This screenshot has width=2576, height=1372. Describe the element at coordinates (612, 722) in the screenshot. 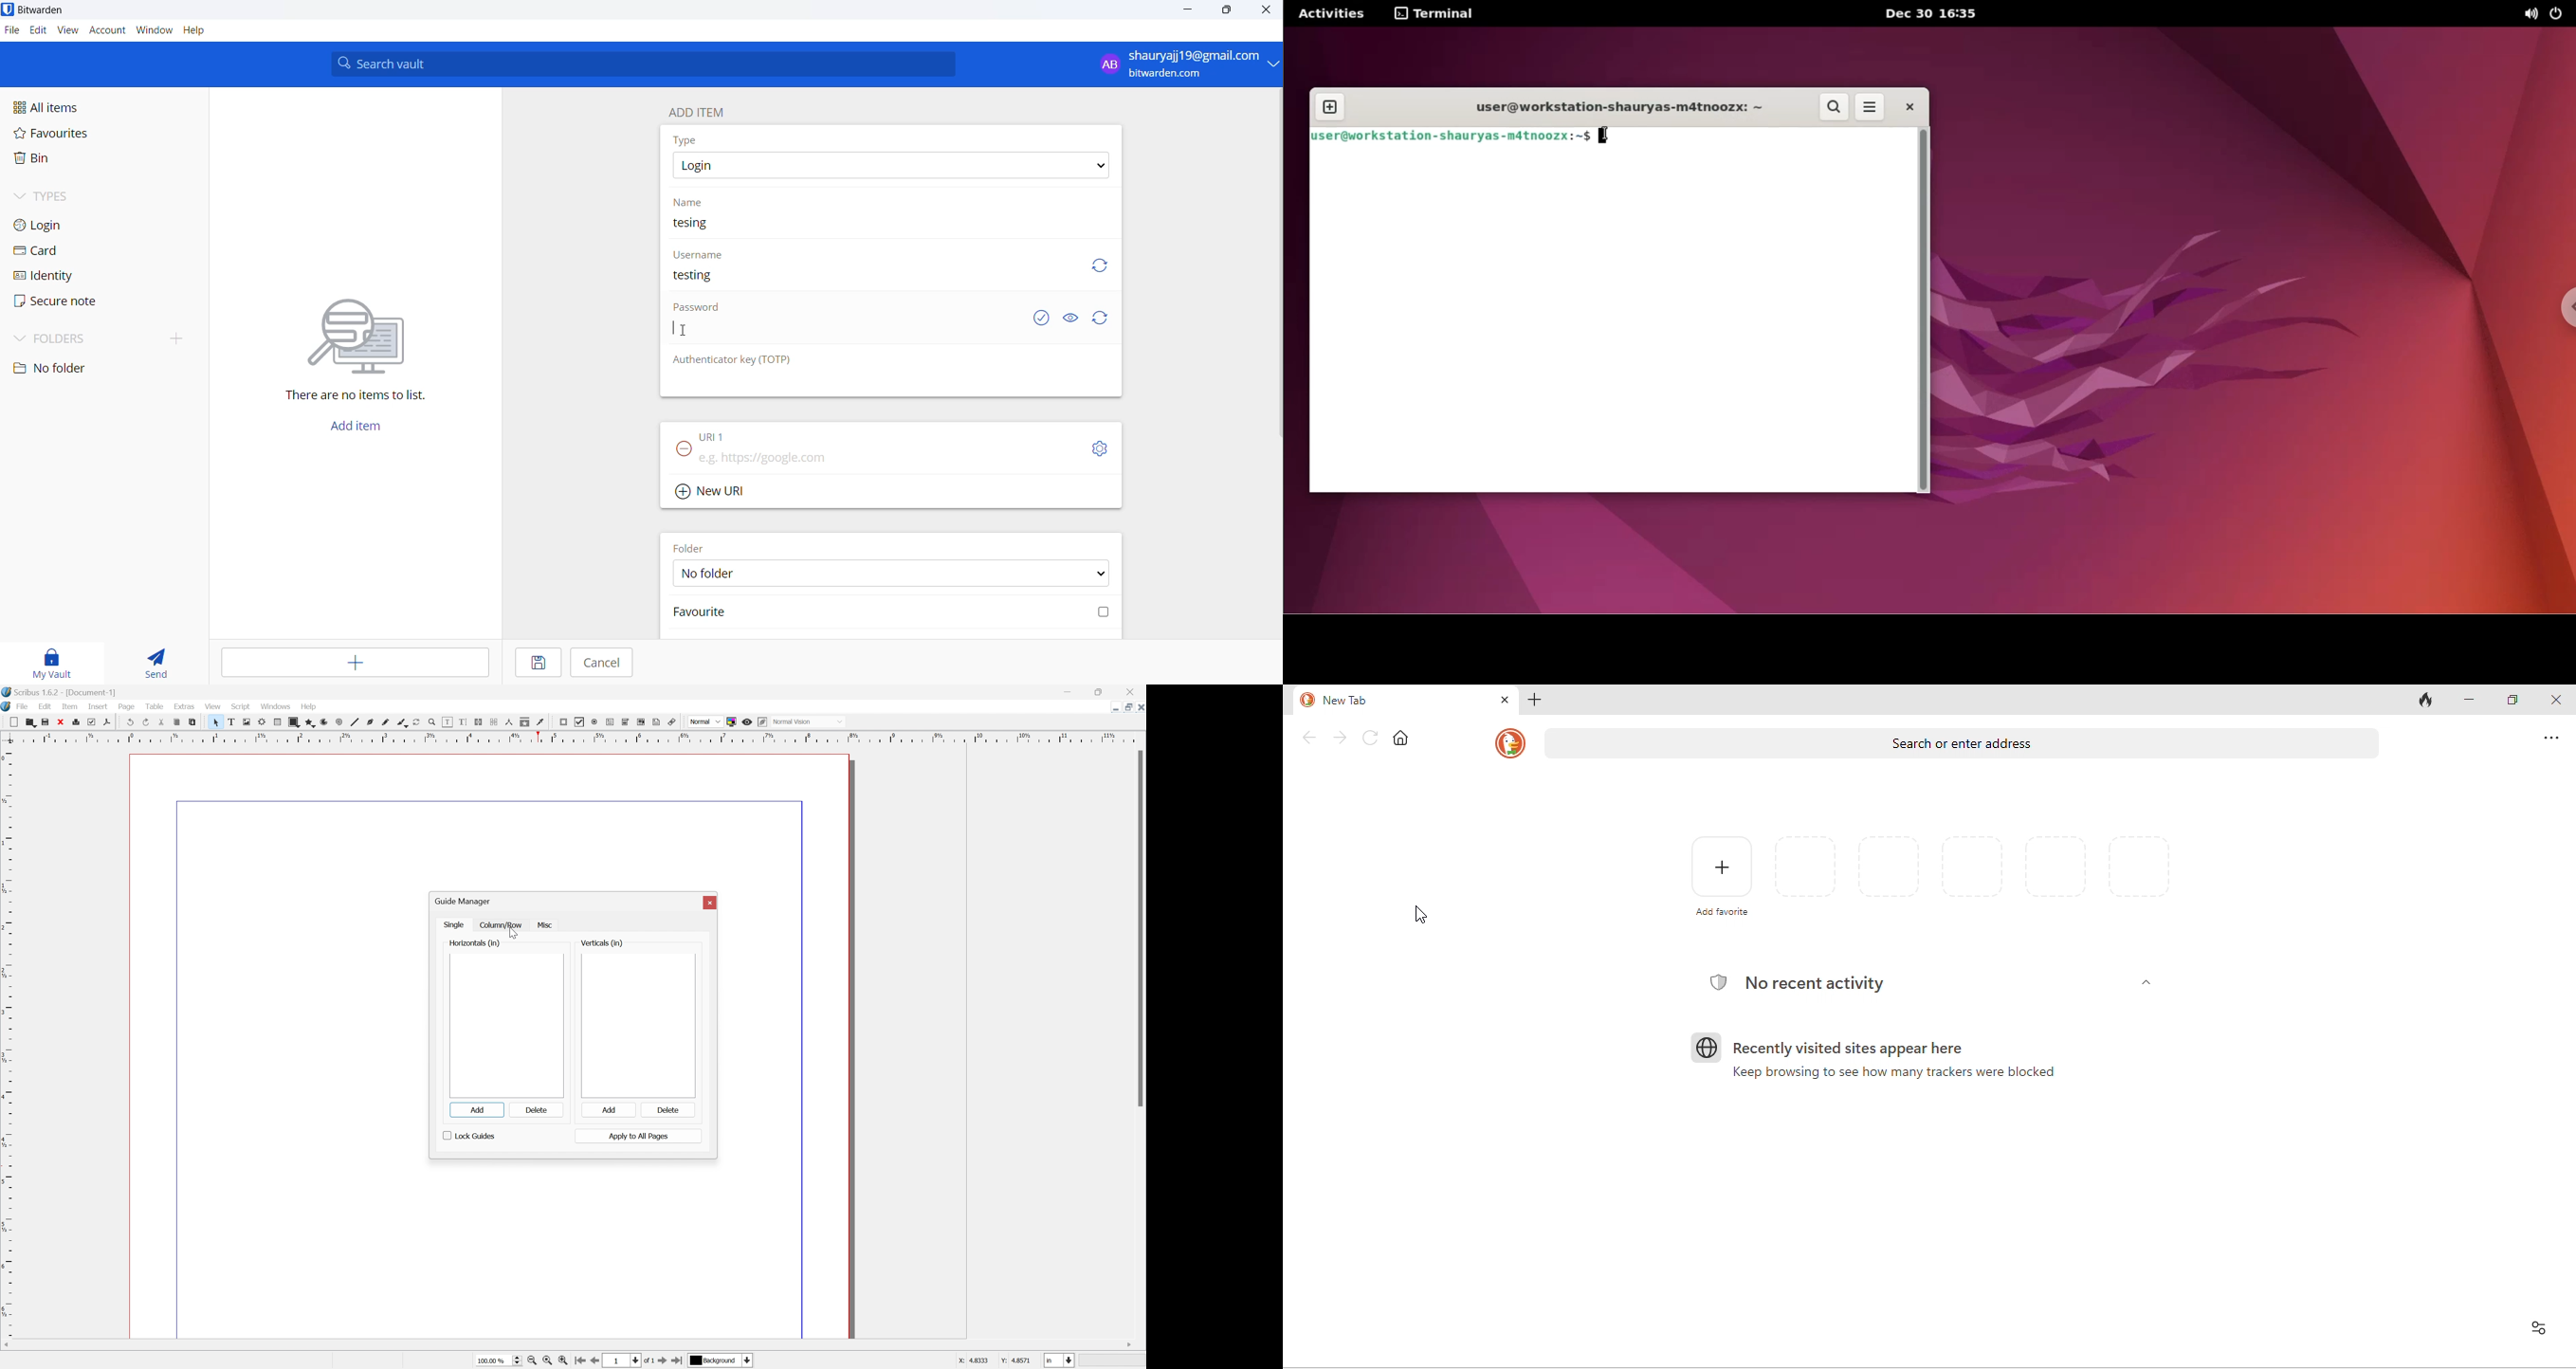

I see `` at that location.